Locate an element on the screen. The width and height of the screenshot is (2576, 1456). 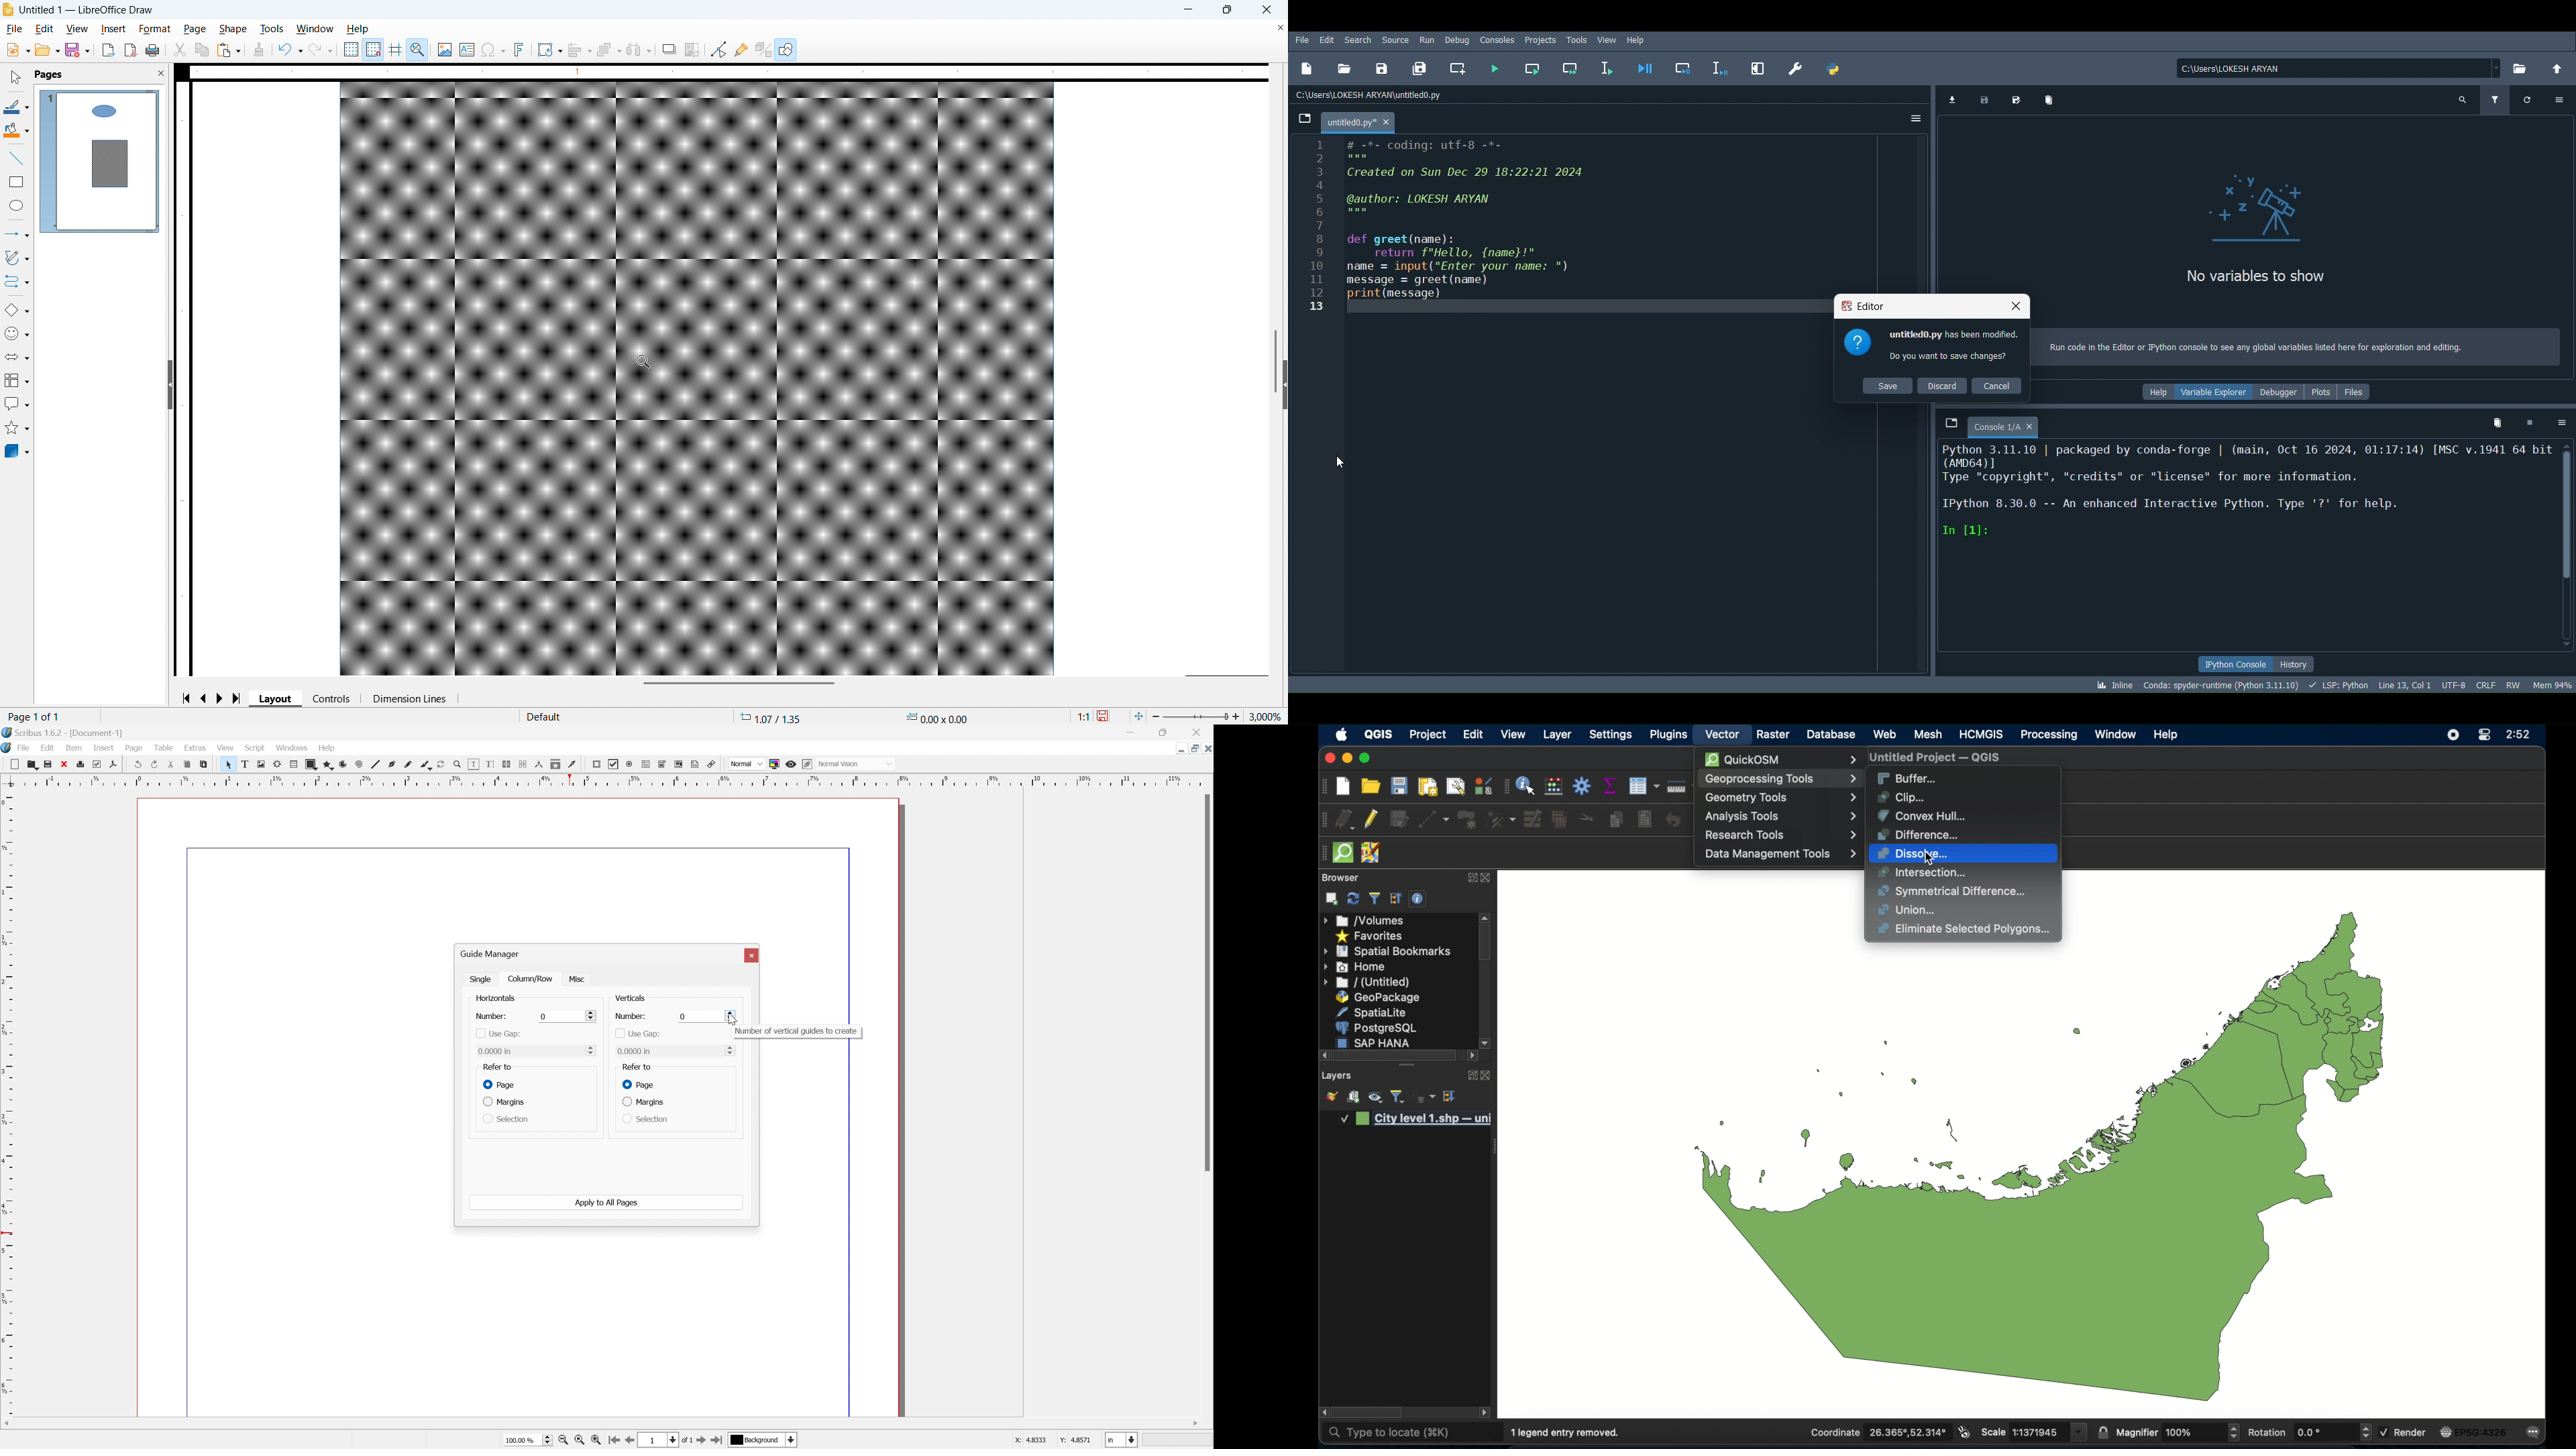
select current zoom level is located at coordinates (528, 1441).